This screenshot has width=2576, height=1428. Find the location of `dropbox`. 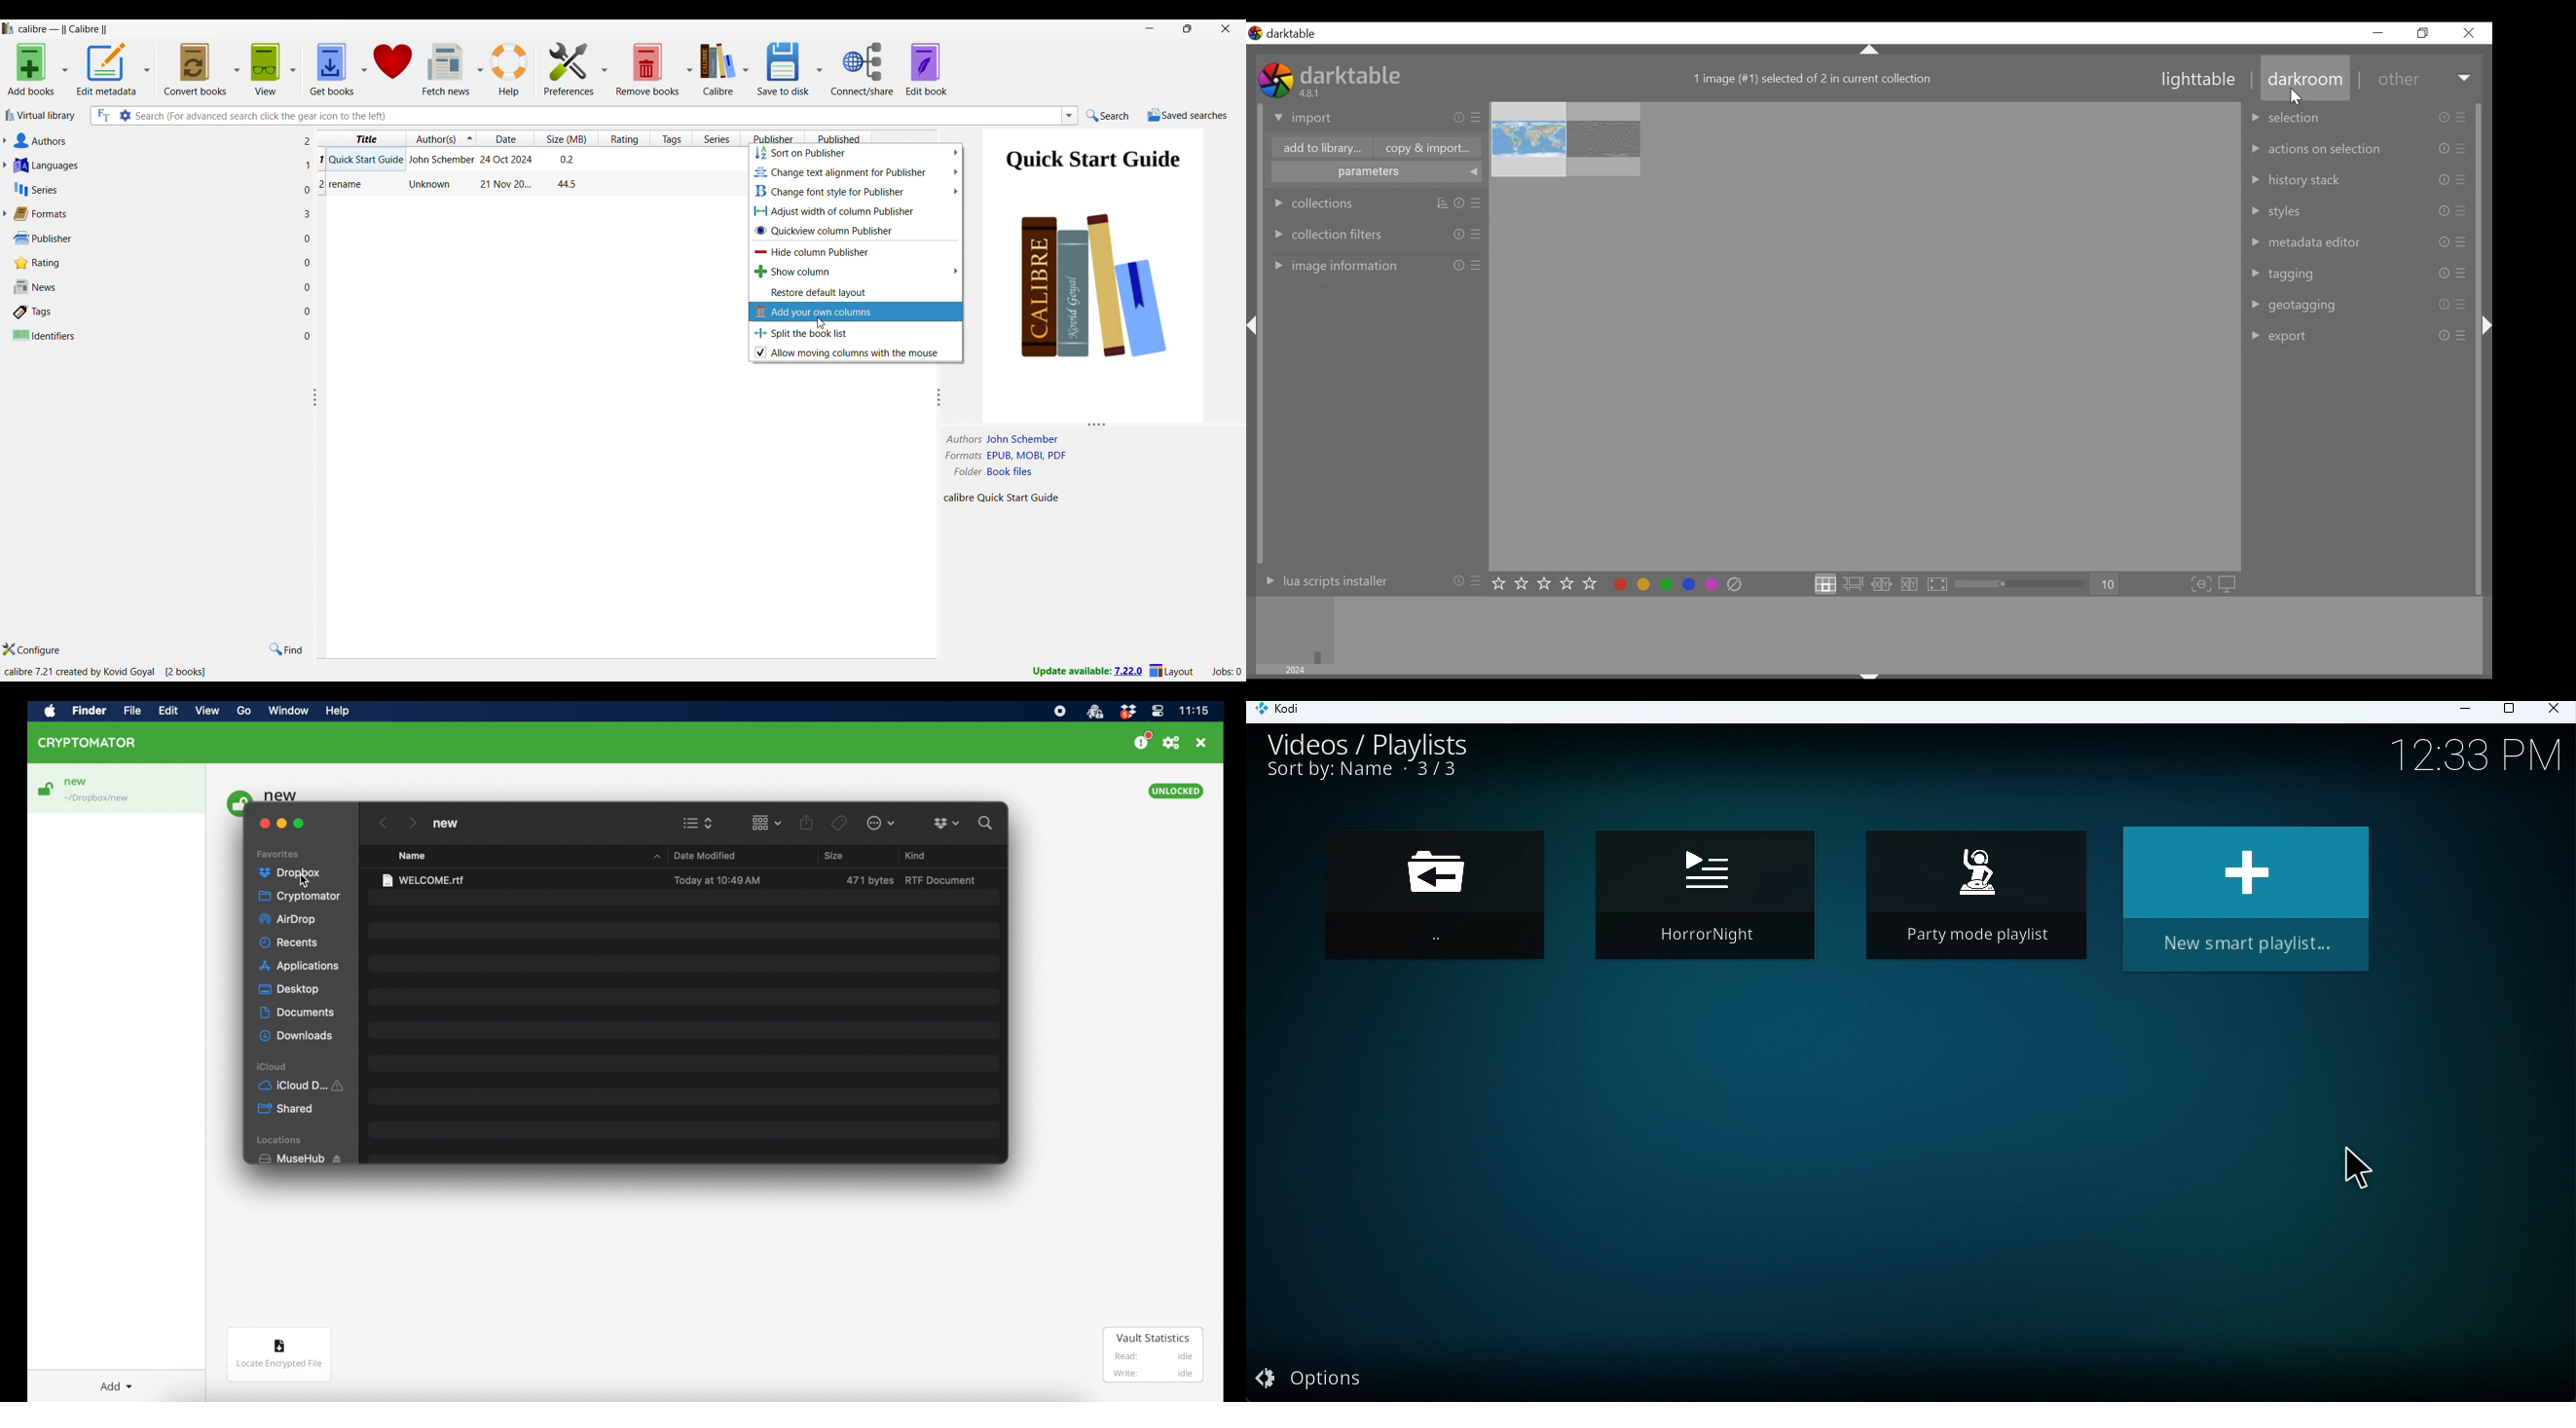

dropbox is located at coordinates (1127, 712).